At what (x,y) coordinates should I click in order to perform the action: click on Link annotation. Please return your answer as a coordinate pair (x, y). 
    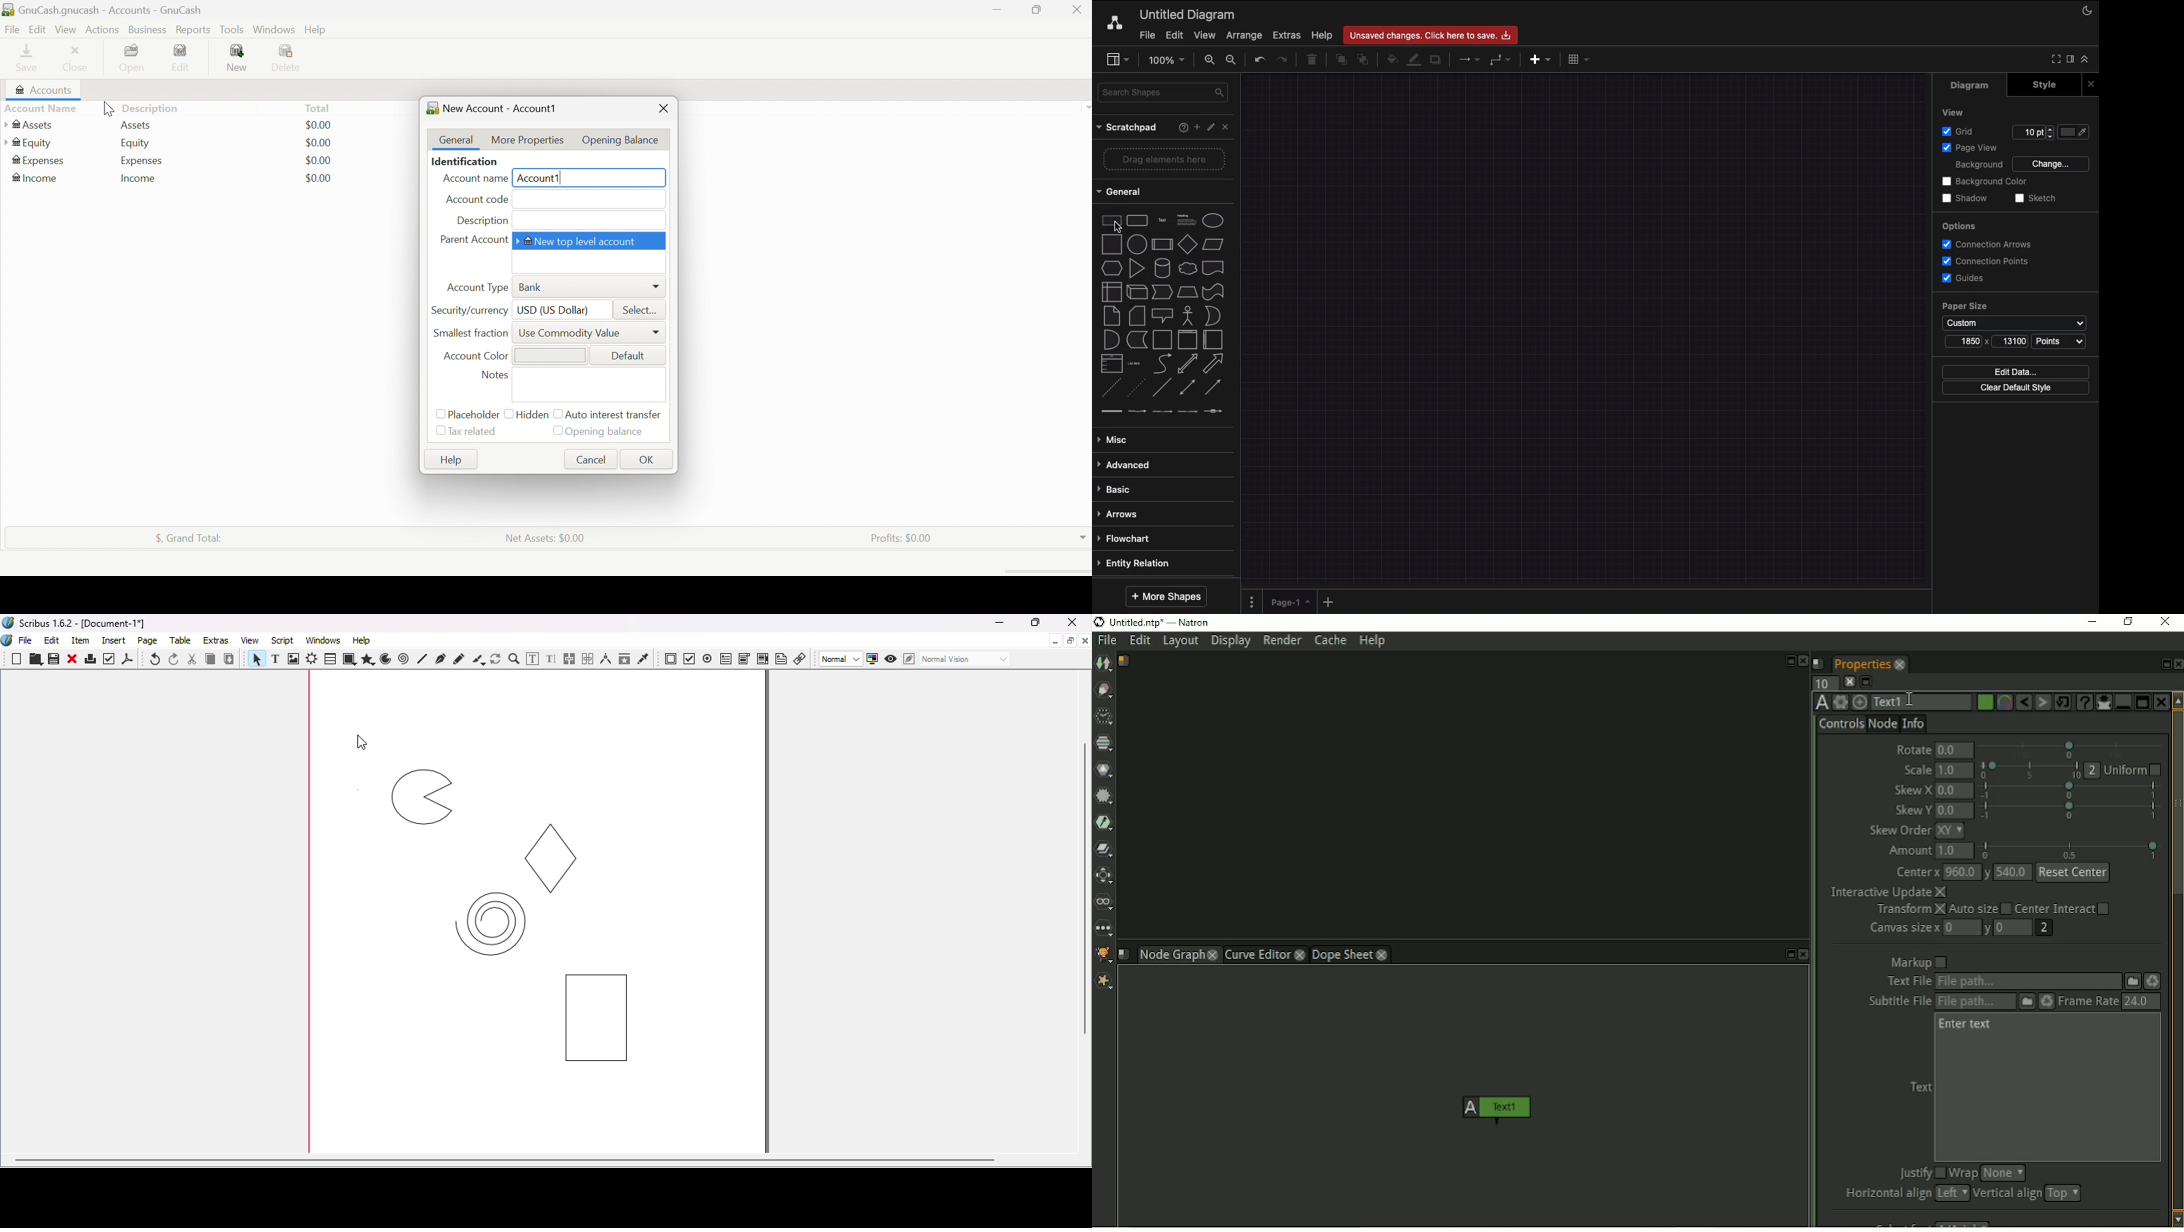
    Looking at the image, I should click on (801, 658).